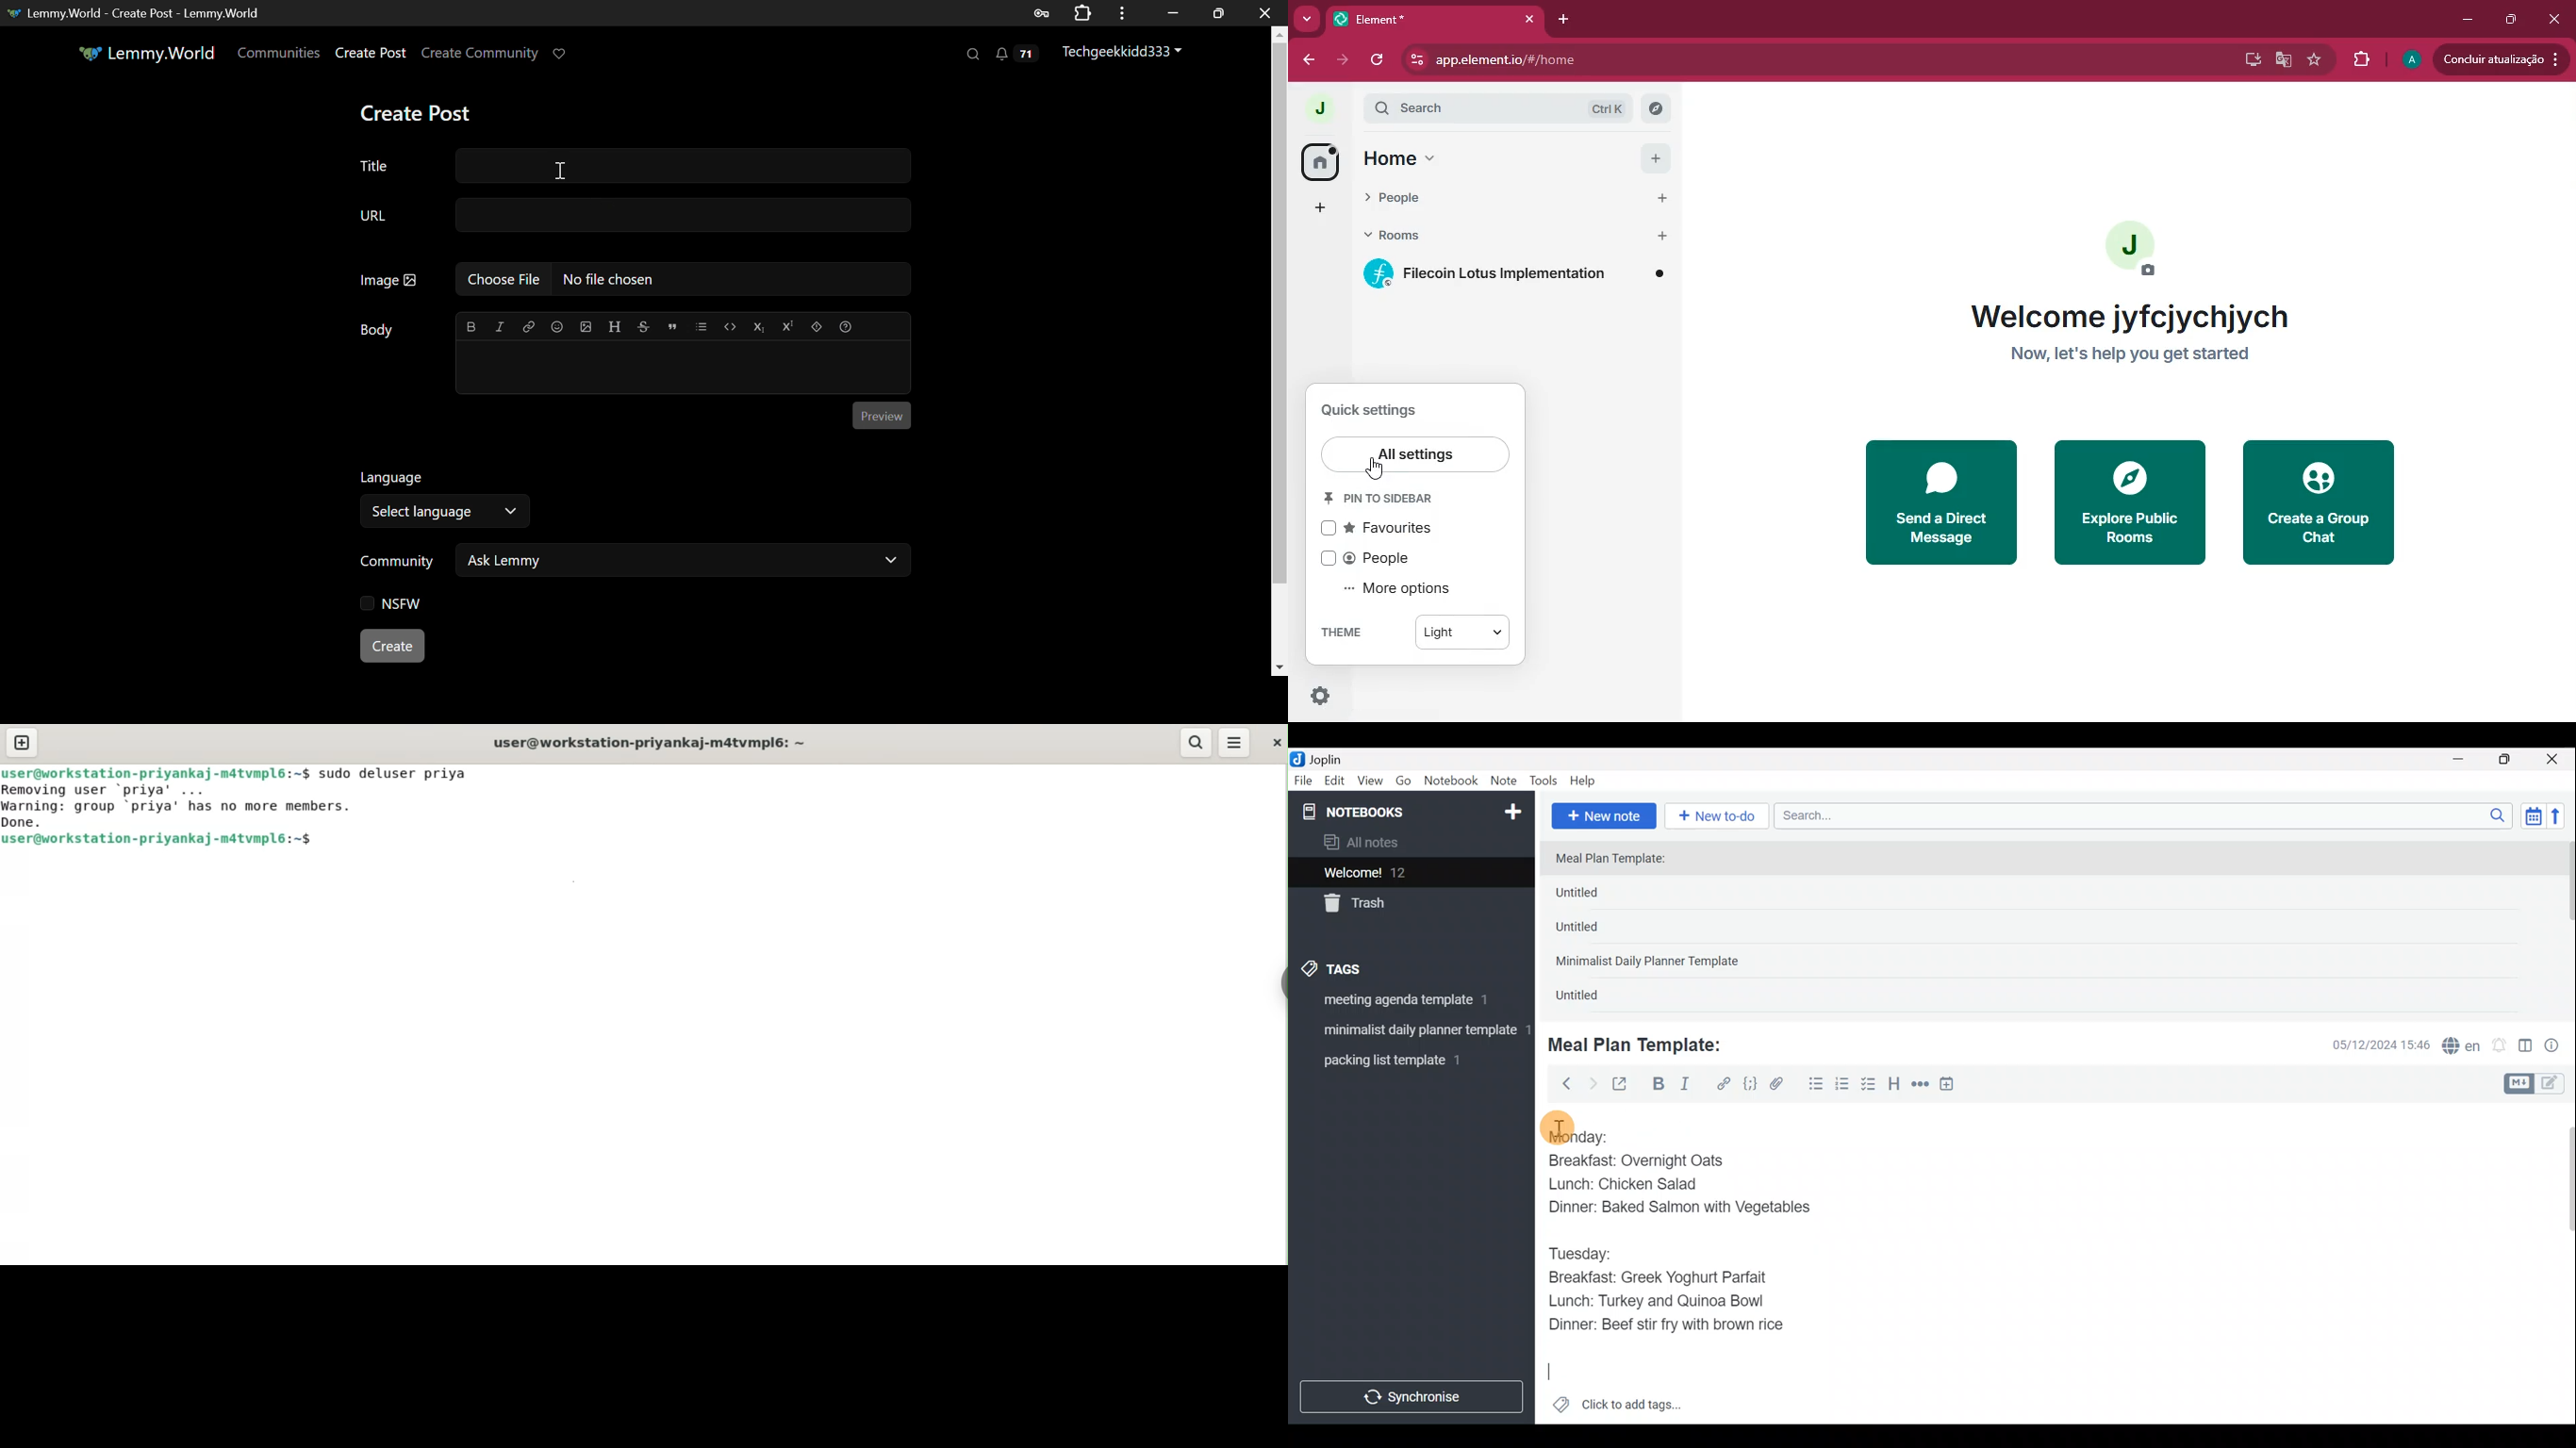  What do you see at coordinates (1610, 58) in the screenshot?
I see `app.element.io/#/home` at bounding box center [1610, 58].